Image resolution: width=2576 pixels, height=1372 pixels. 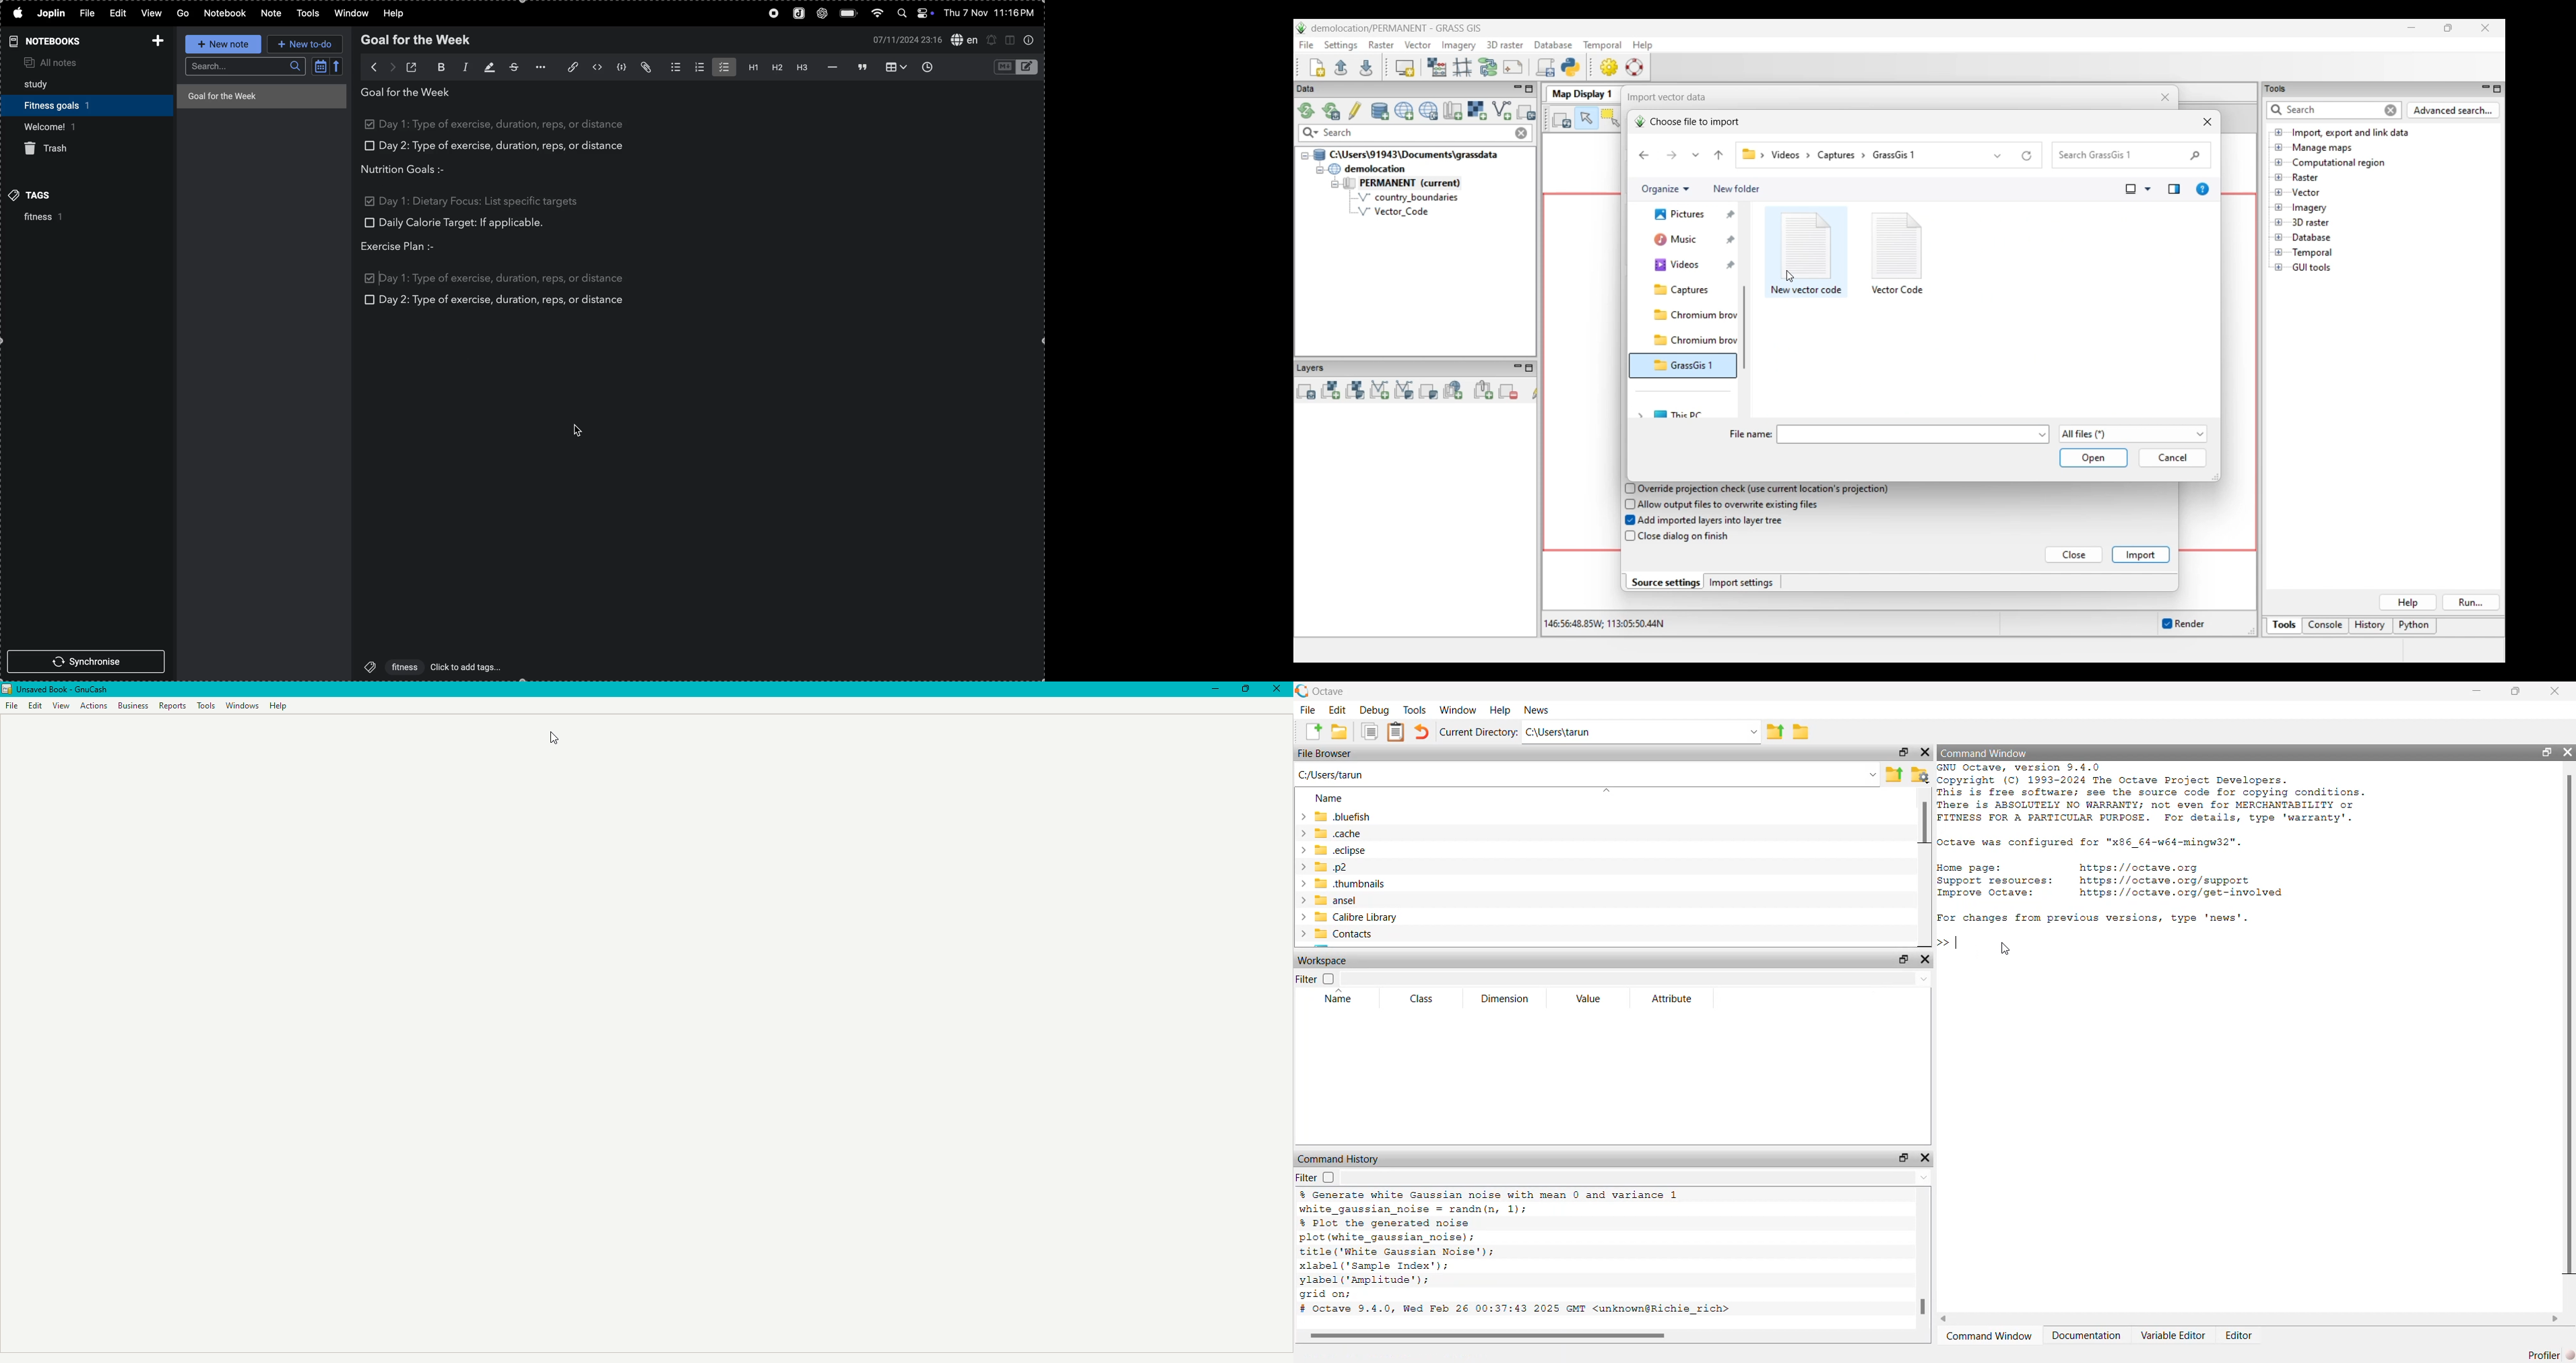 I want to click on set alert, so click(x=992, y=40).